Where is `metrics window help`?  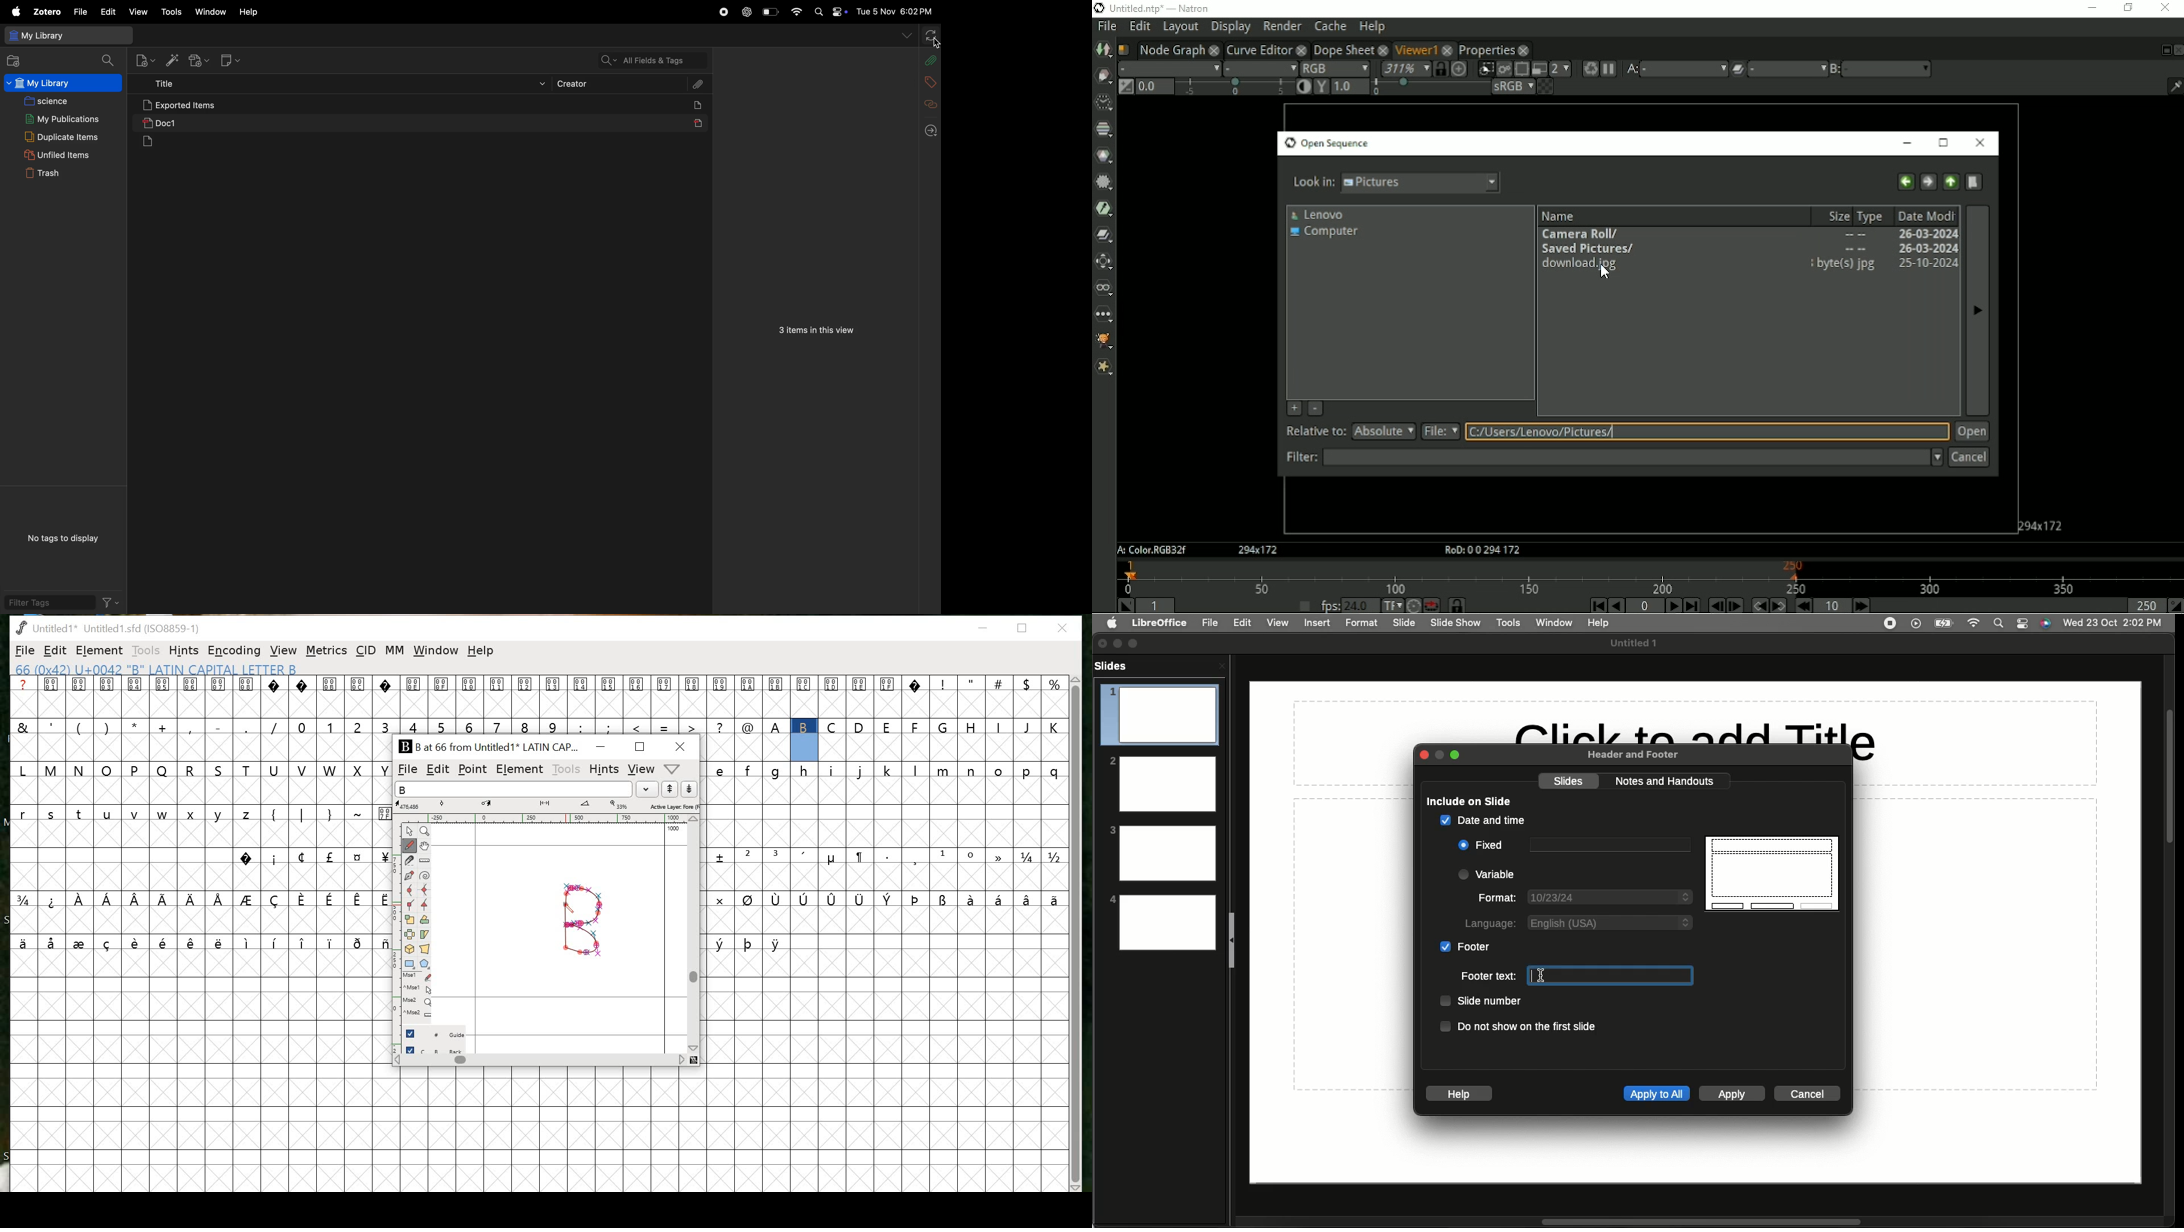
metrics window help is located at coordinates (673, 769).